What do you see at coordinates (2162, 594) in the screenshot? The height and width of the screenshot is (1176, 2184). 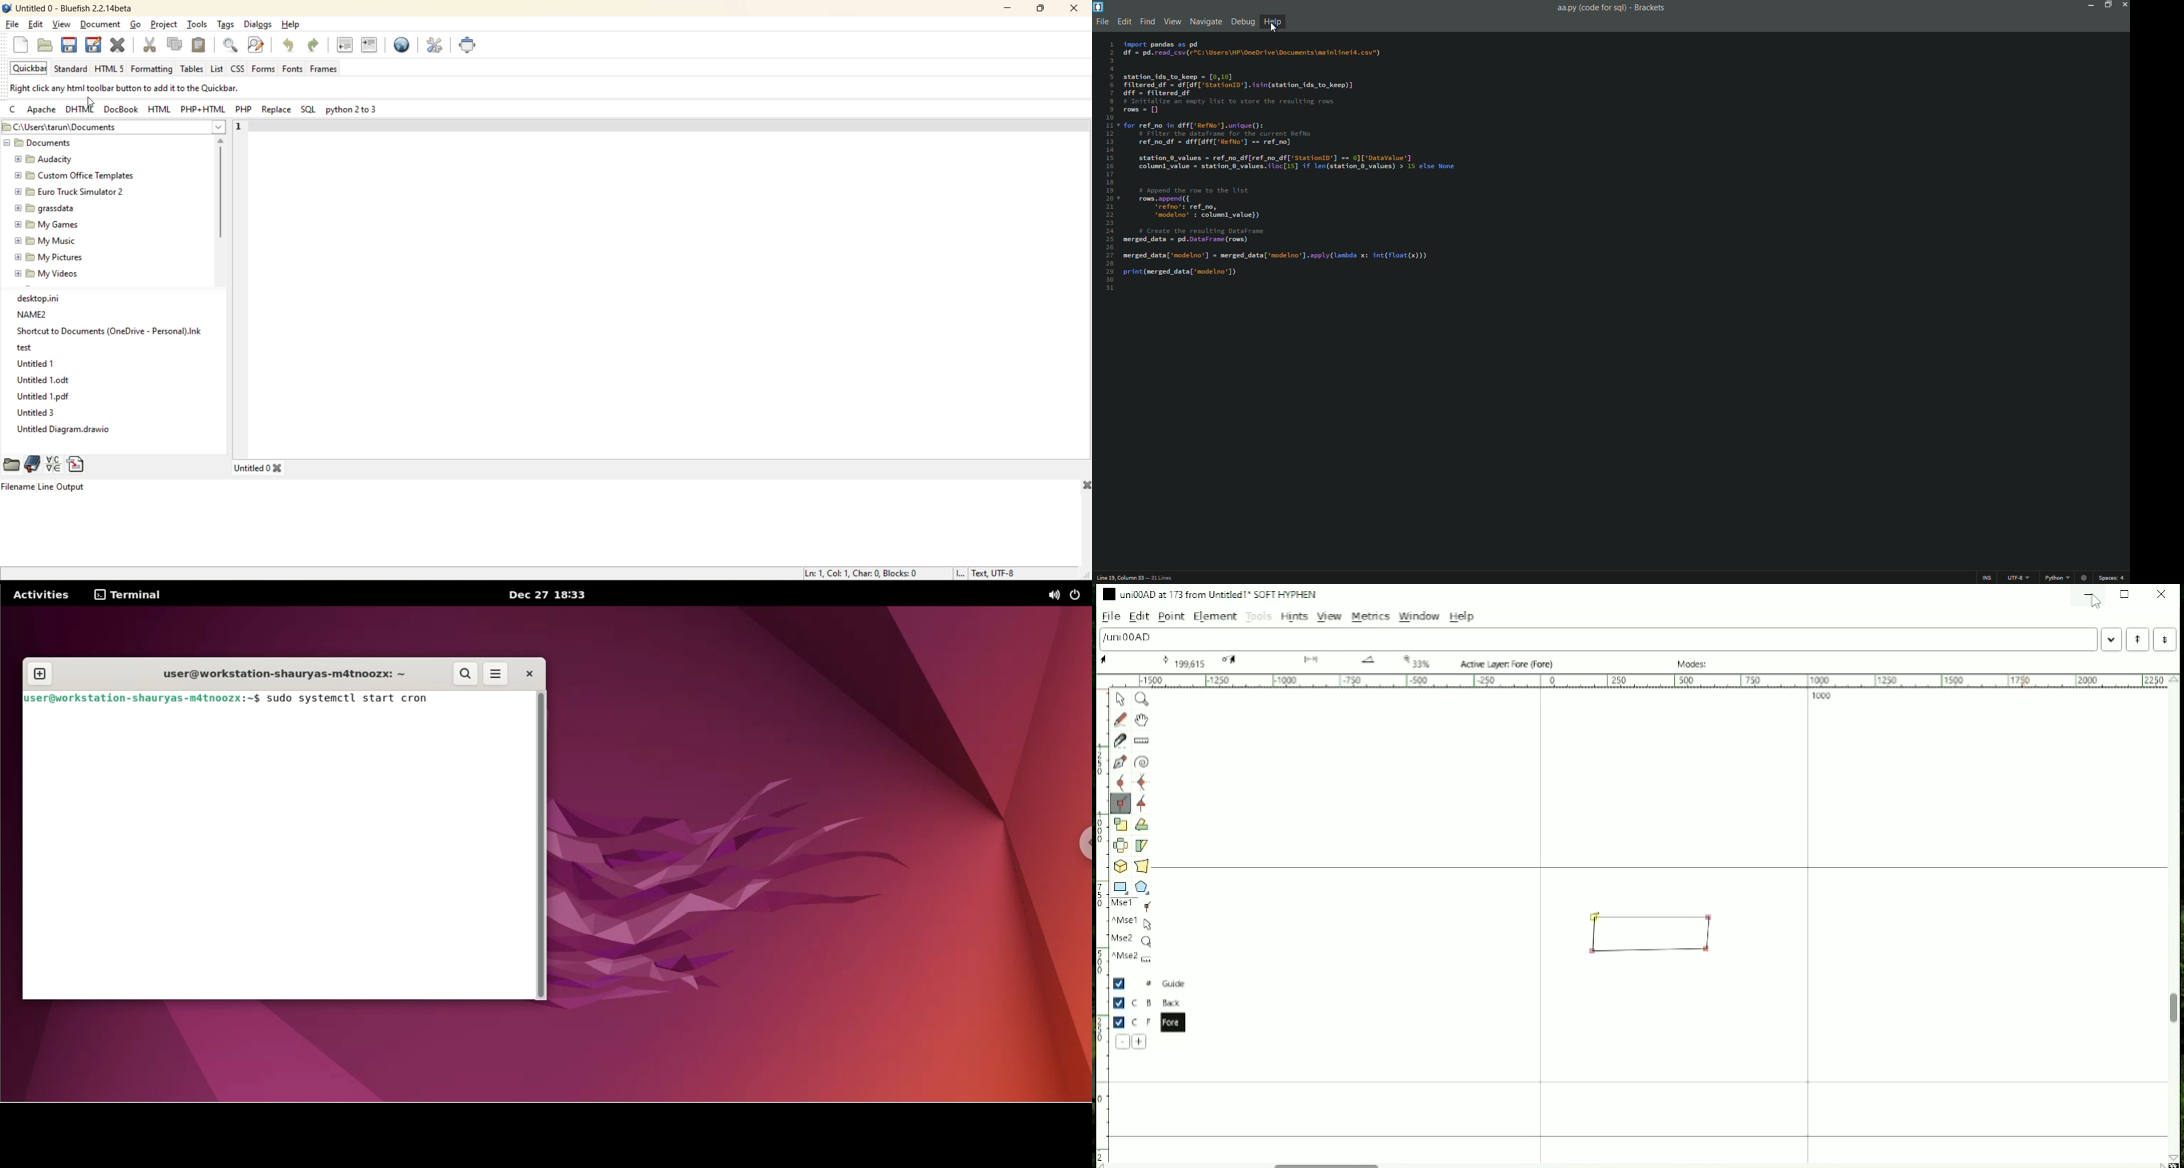 I see `Close` at bounding box center [2162, 594].